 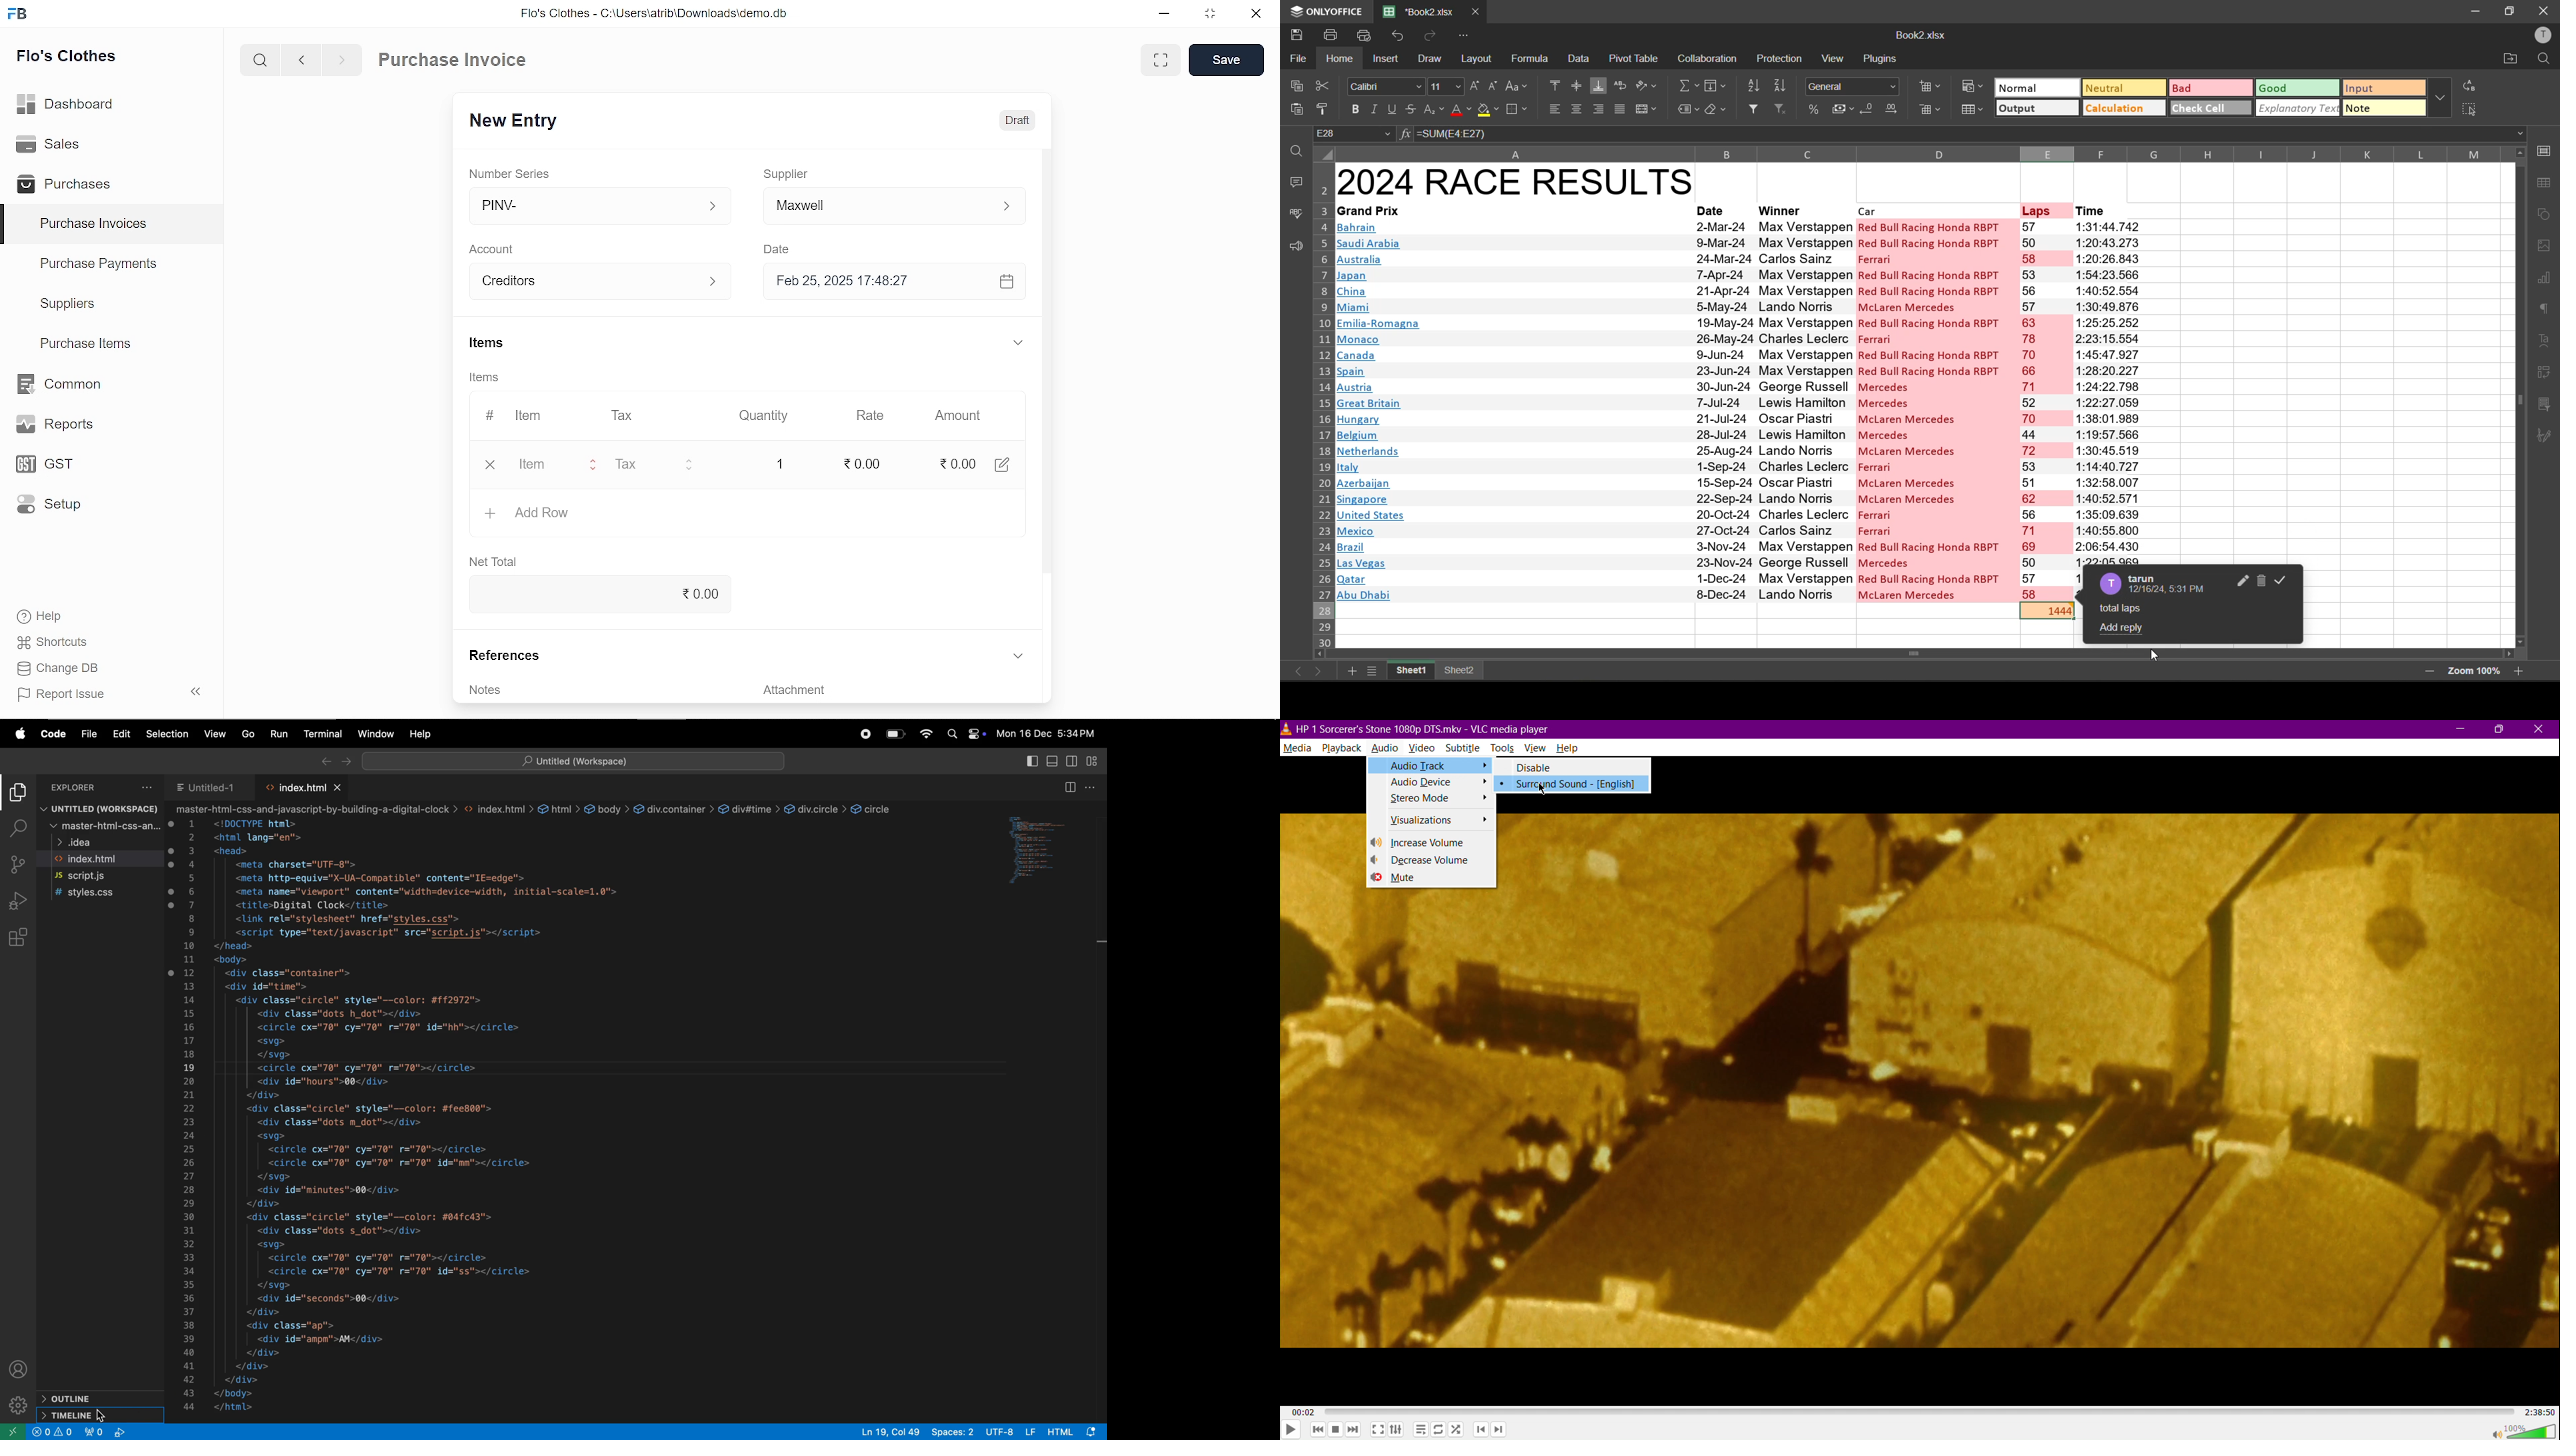 I want to click on Purchases, so click(x=64, y=182).